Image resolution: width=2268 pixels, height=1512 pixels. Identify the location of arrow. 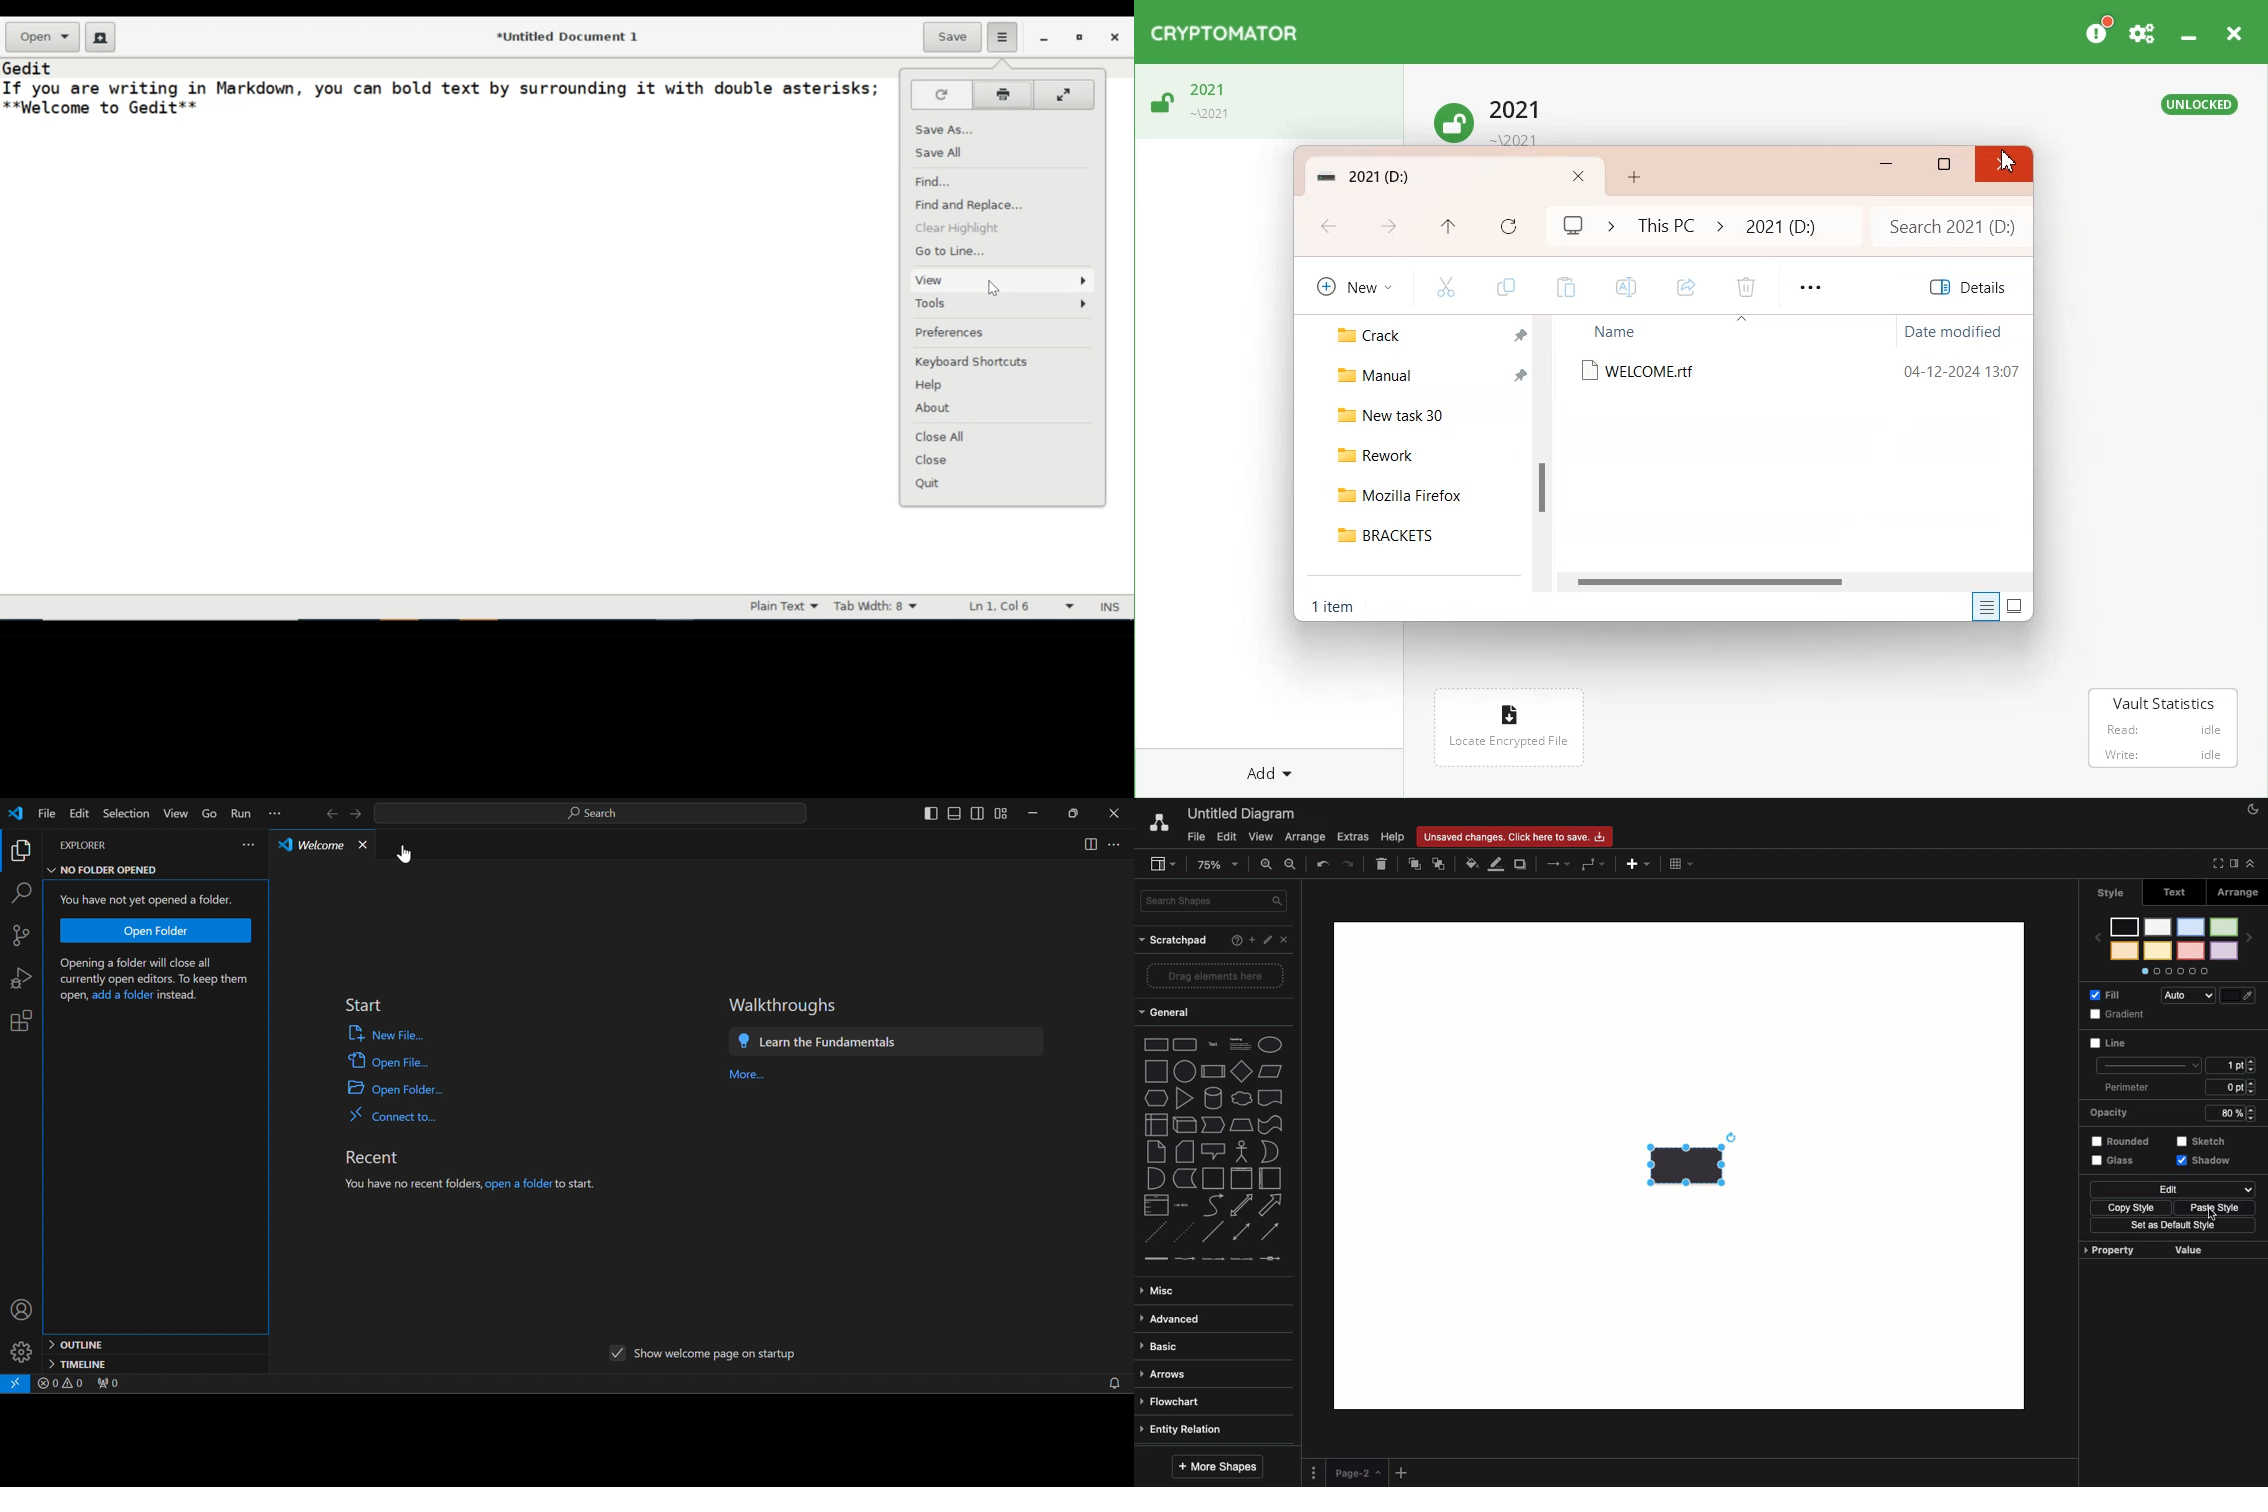
(1271, 1208).